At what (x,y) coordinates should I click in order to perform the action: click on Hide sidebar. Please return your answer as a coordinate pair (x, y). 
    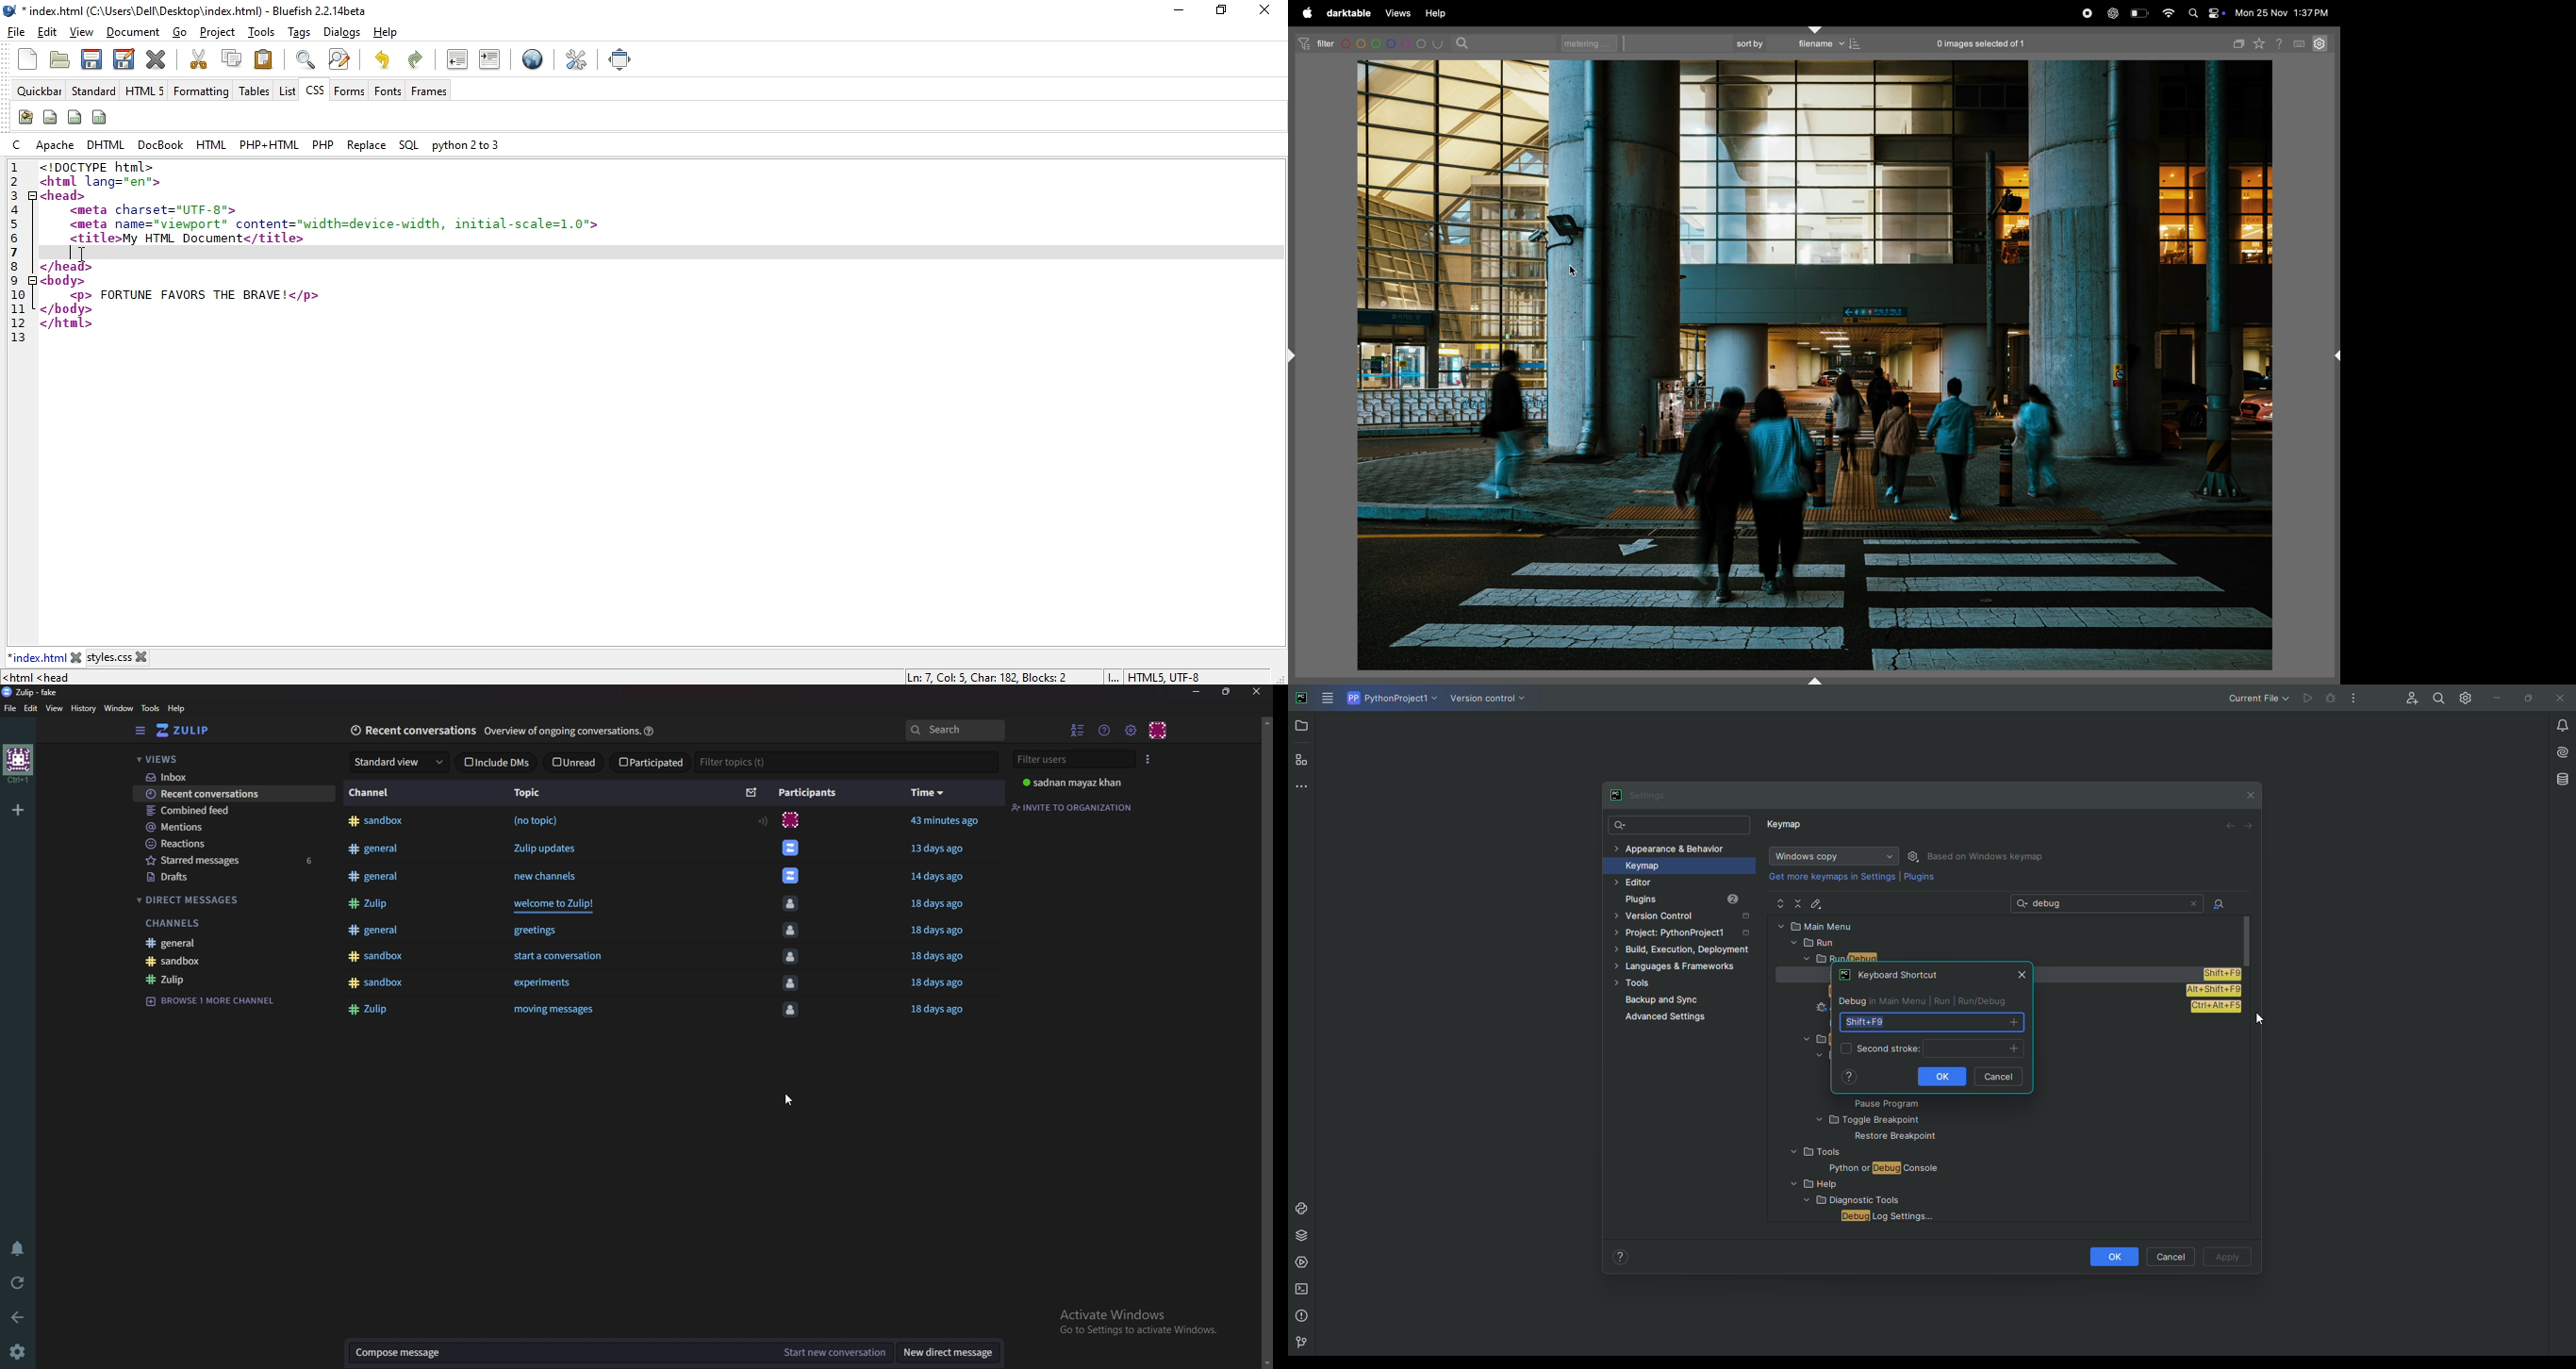
    Looking at the image, I should click on (141, 732).